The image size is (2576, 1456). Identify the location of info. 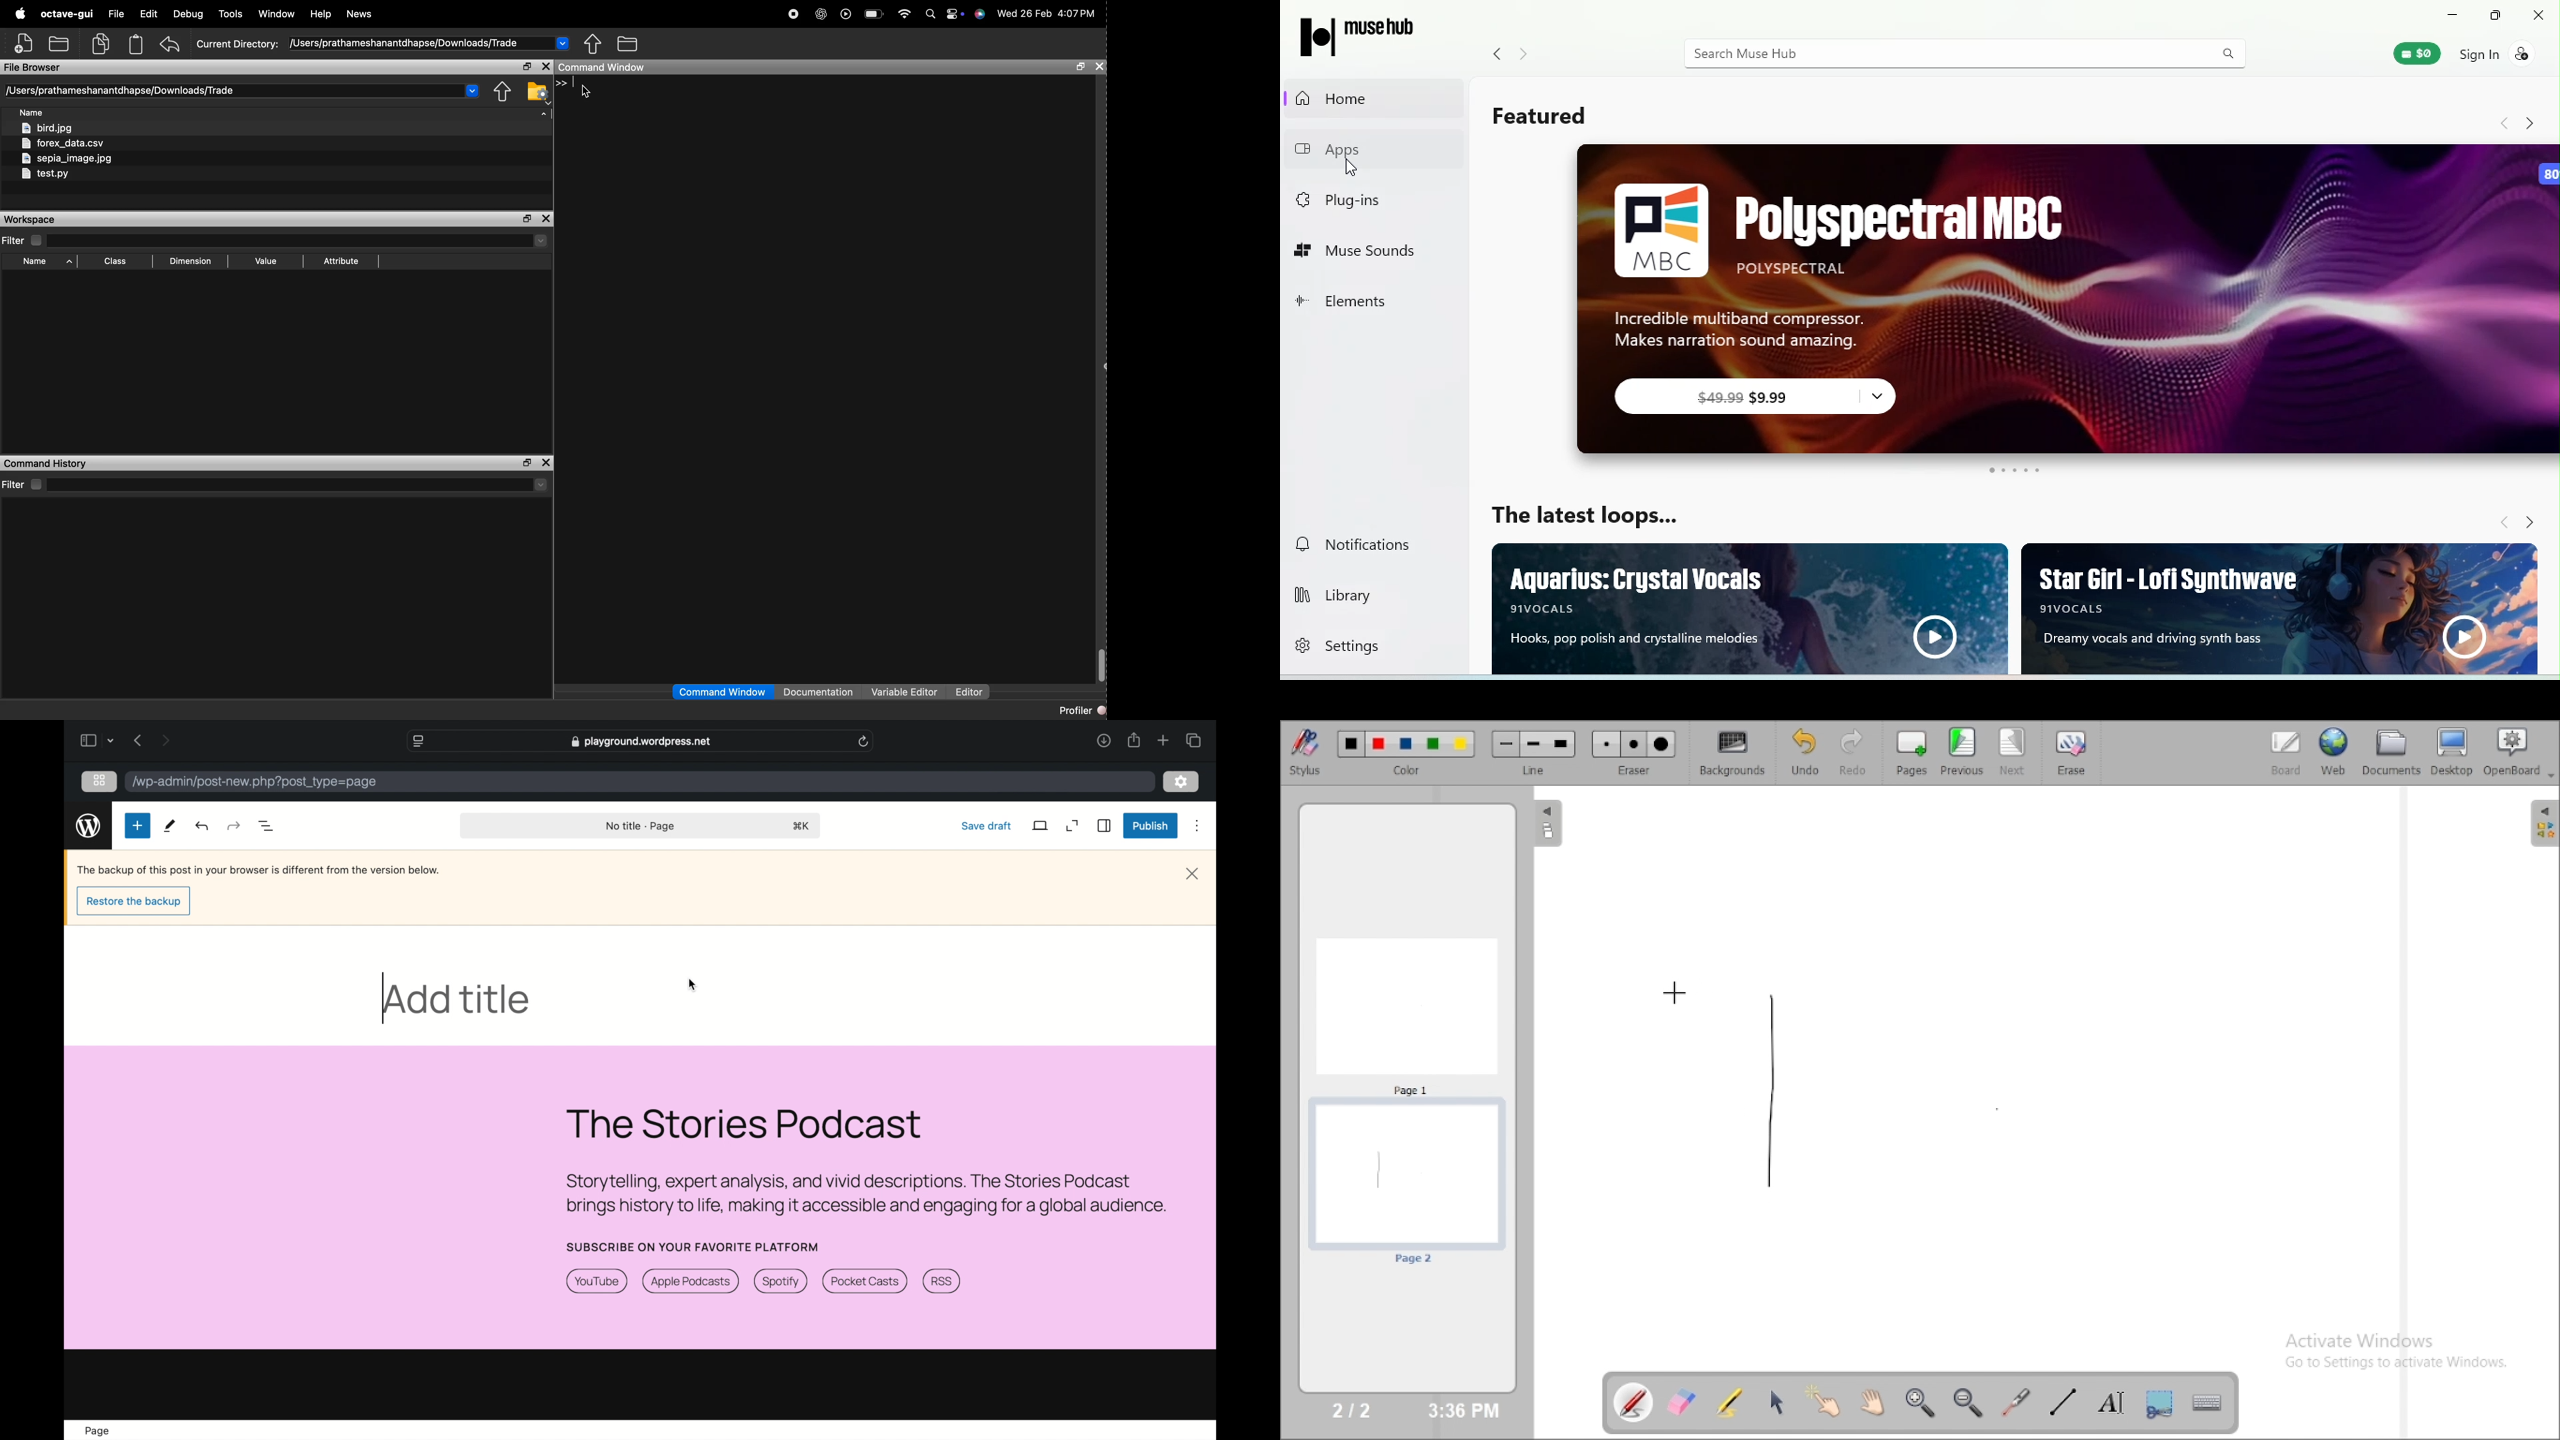
(259, 870).